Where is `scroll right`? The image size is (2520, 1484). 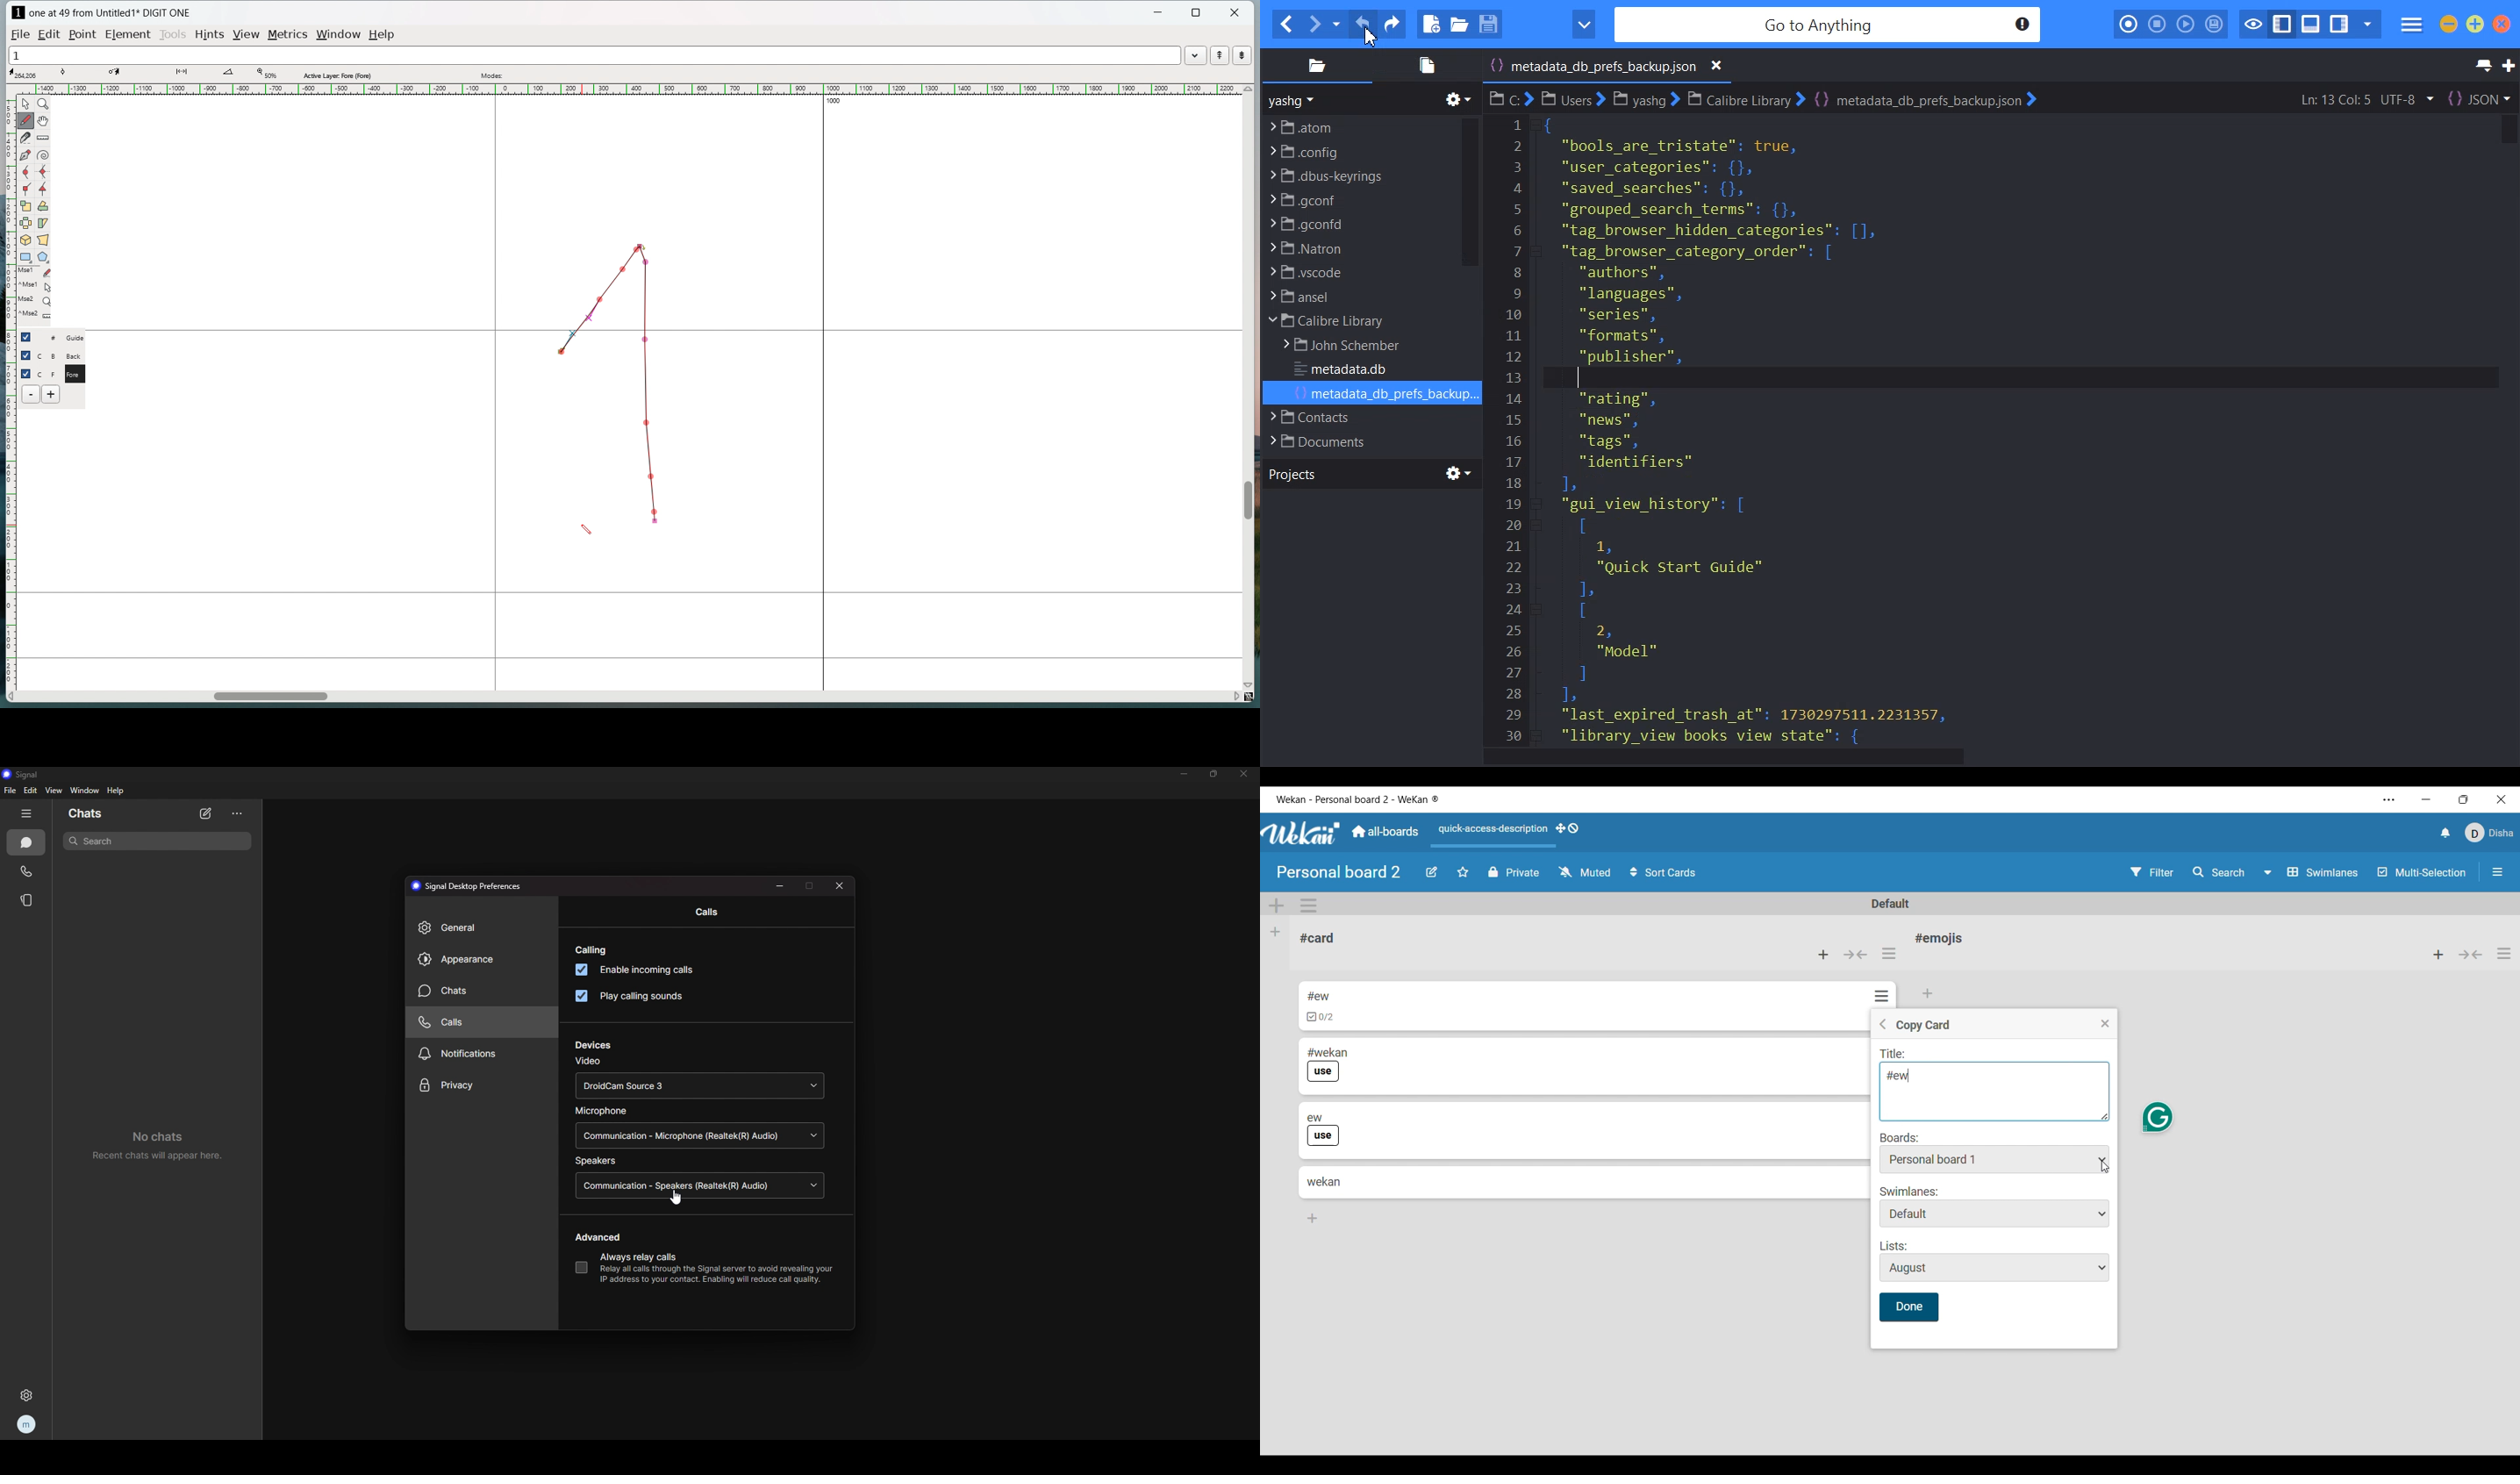
scroll right is located at coordinates (1234, 696).